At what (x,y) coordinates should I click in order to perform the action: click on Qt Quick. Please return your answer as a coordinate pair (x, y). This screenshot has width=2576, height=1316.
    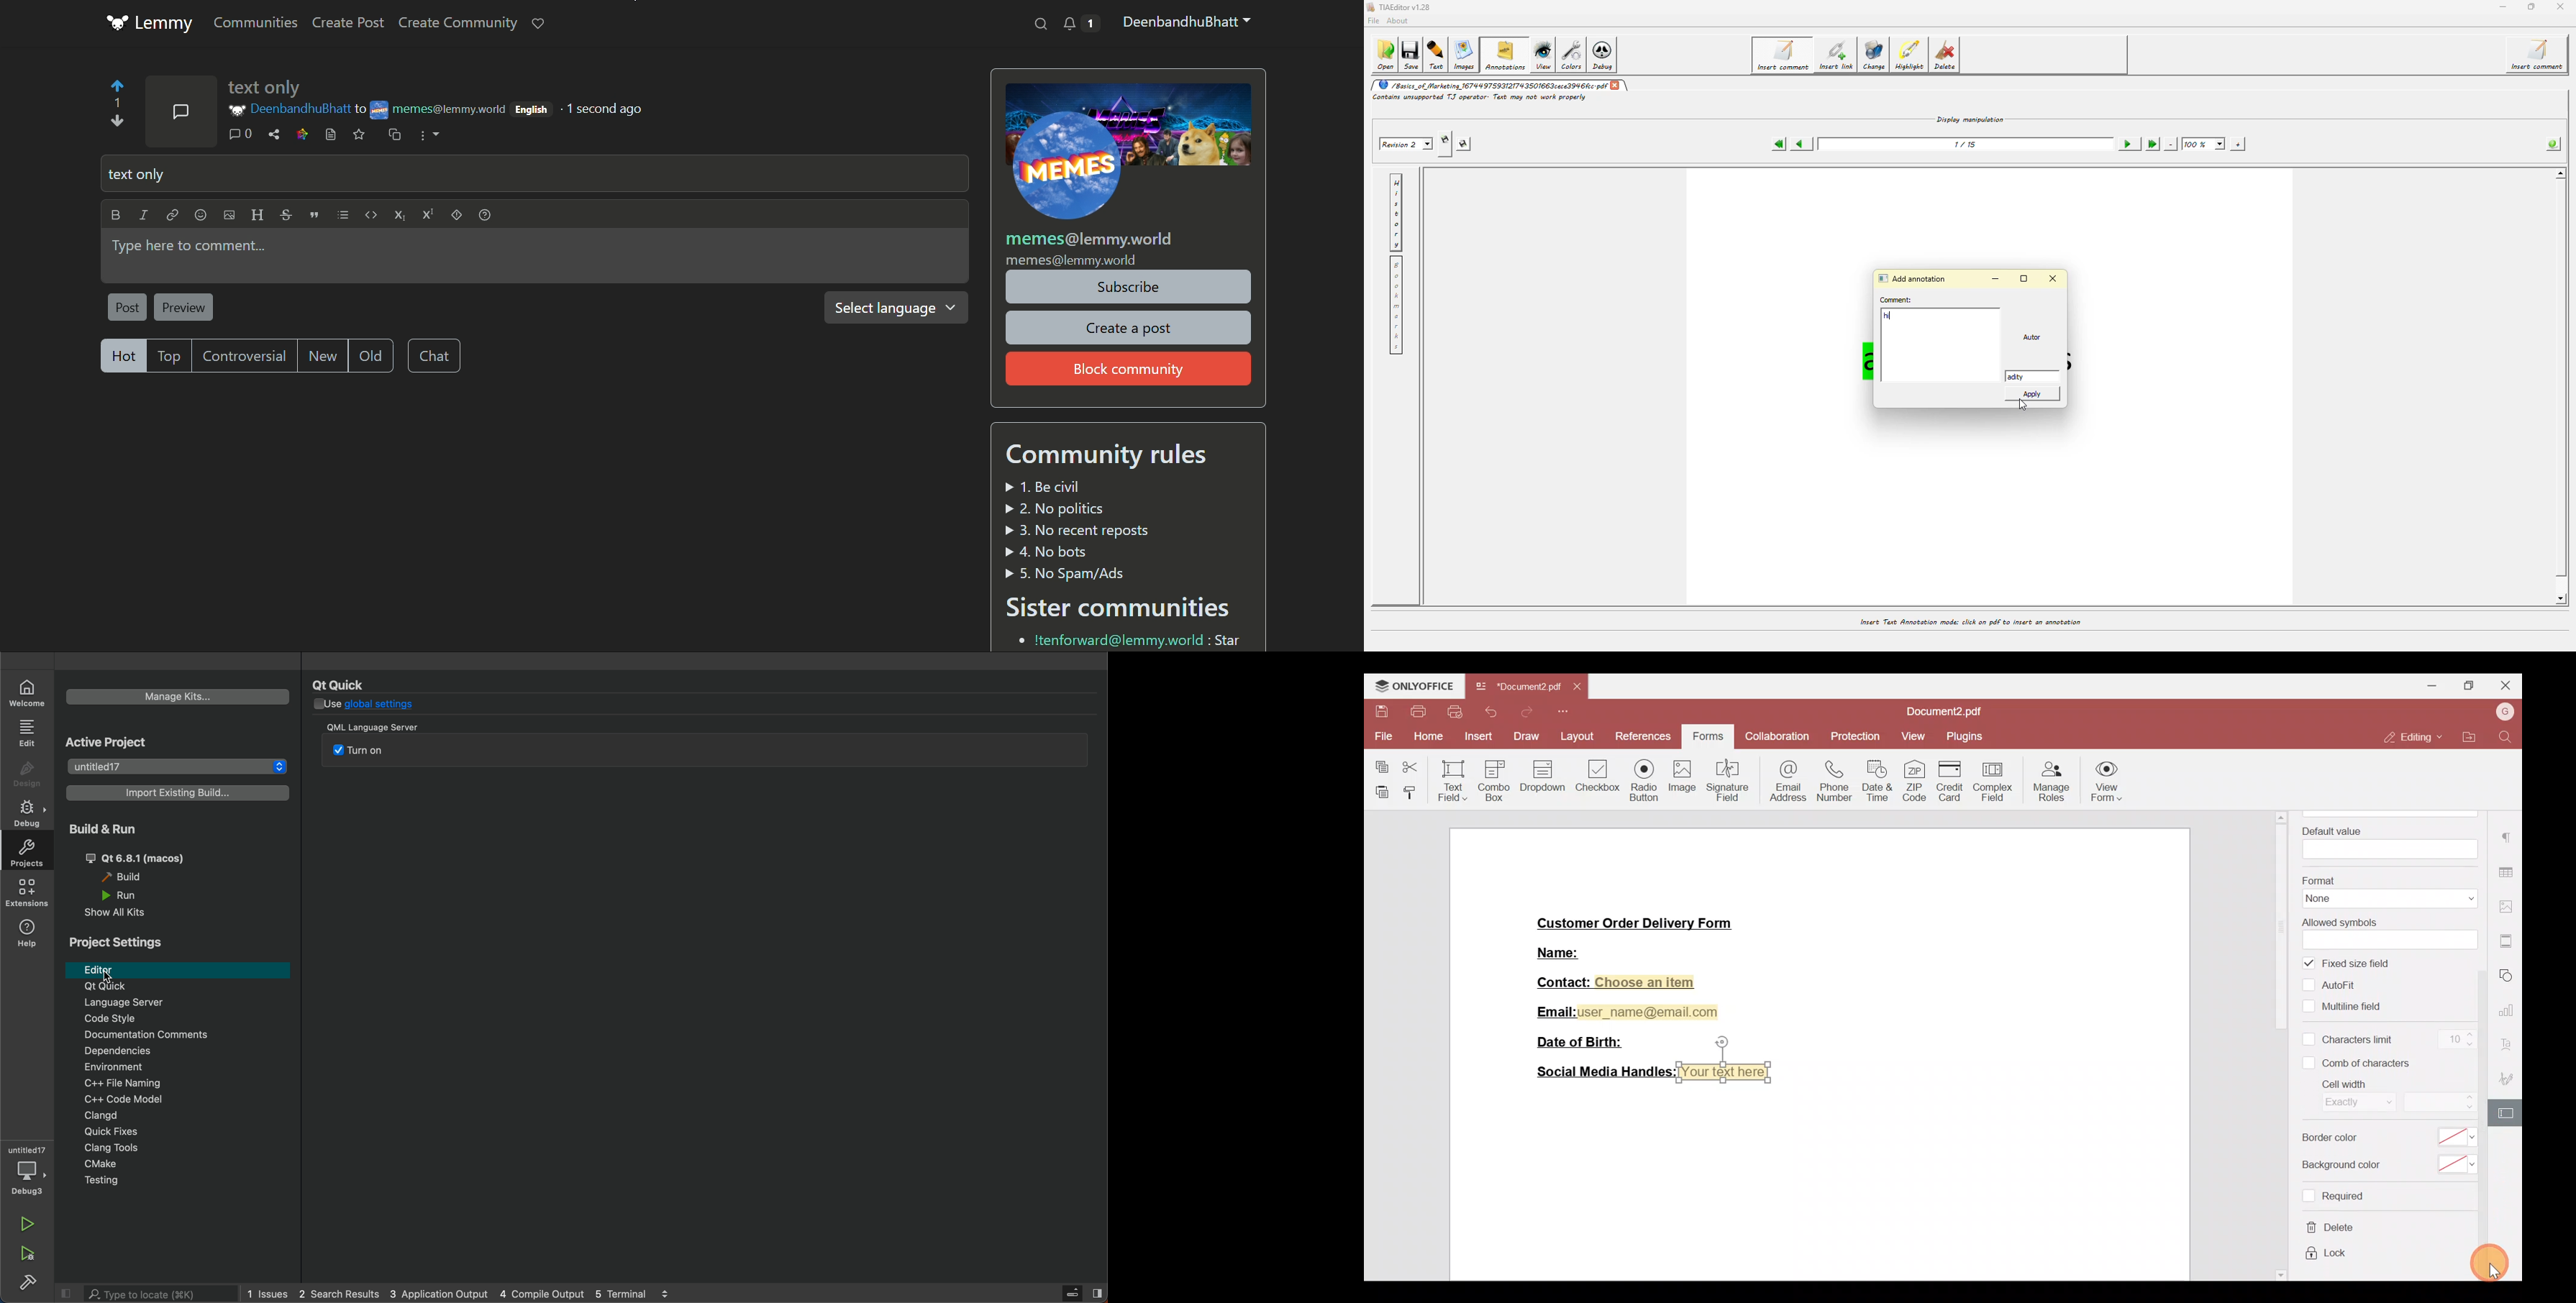
    Looking at the image, I should click on (348, 682).